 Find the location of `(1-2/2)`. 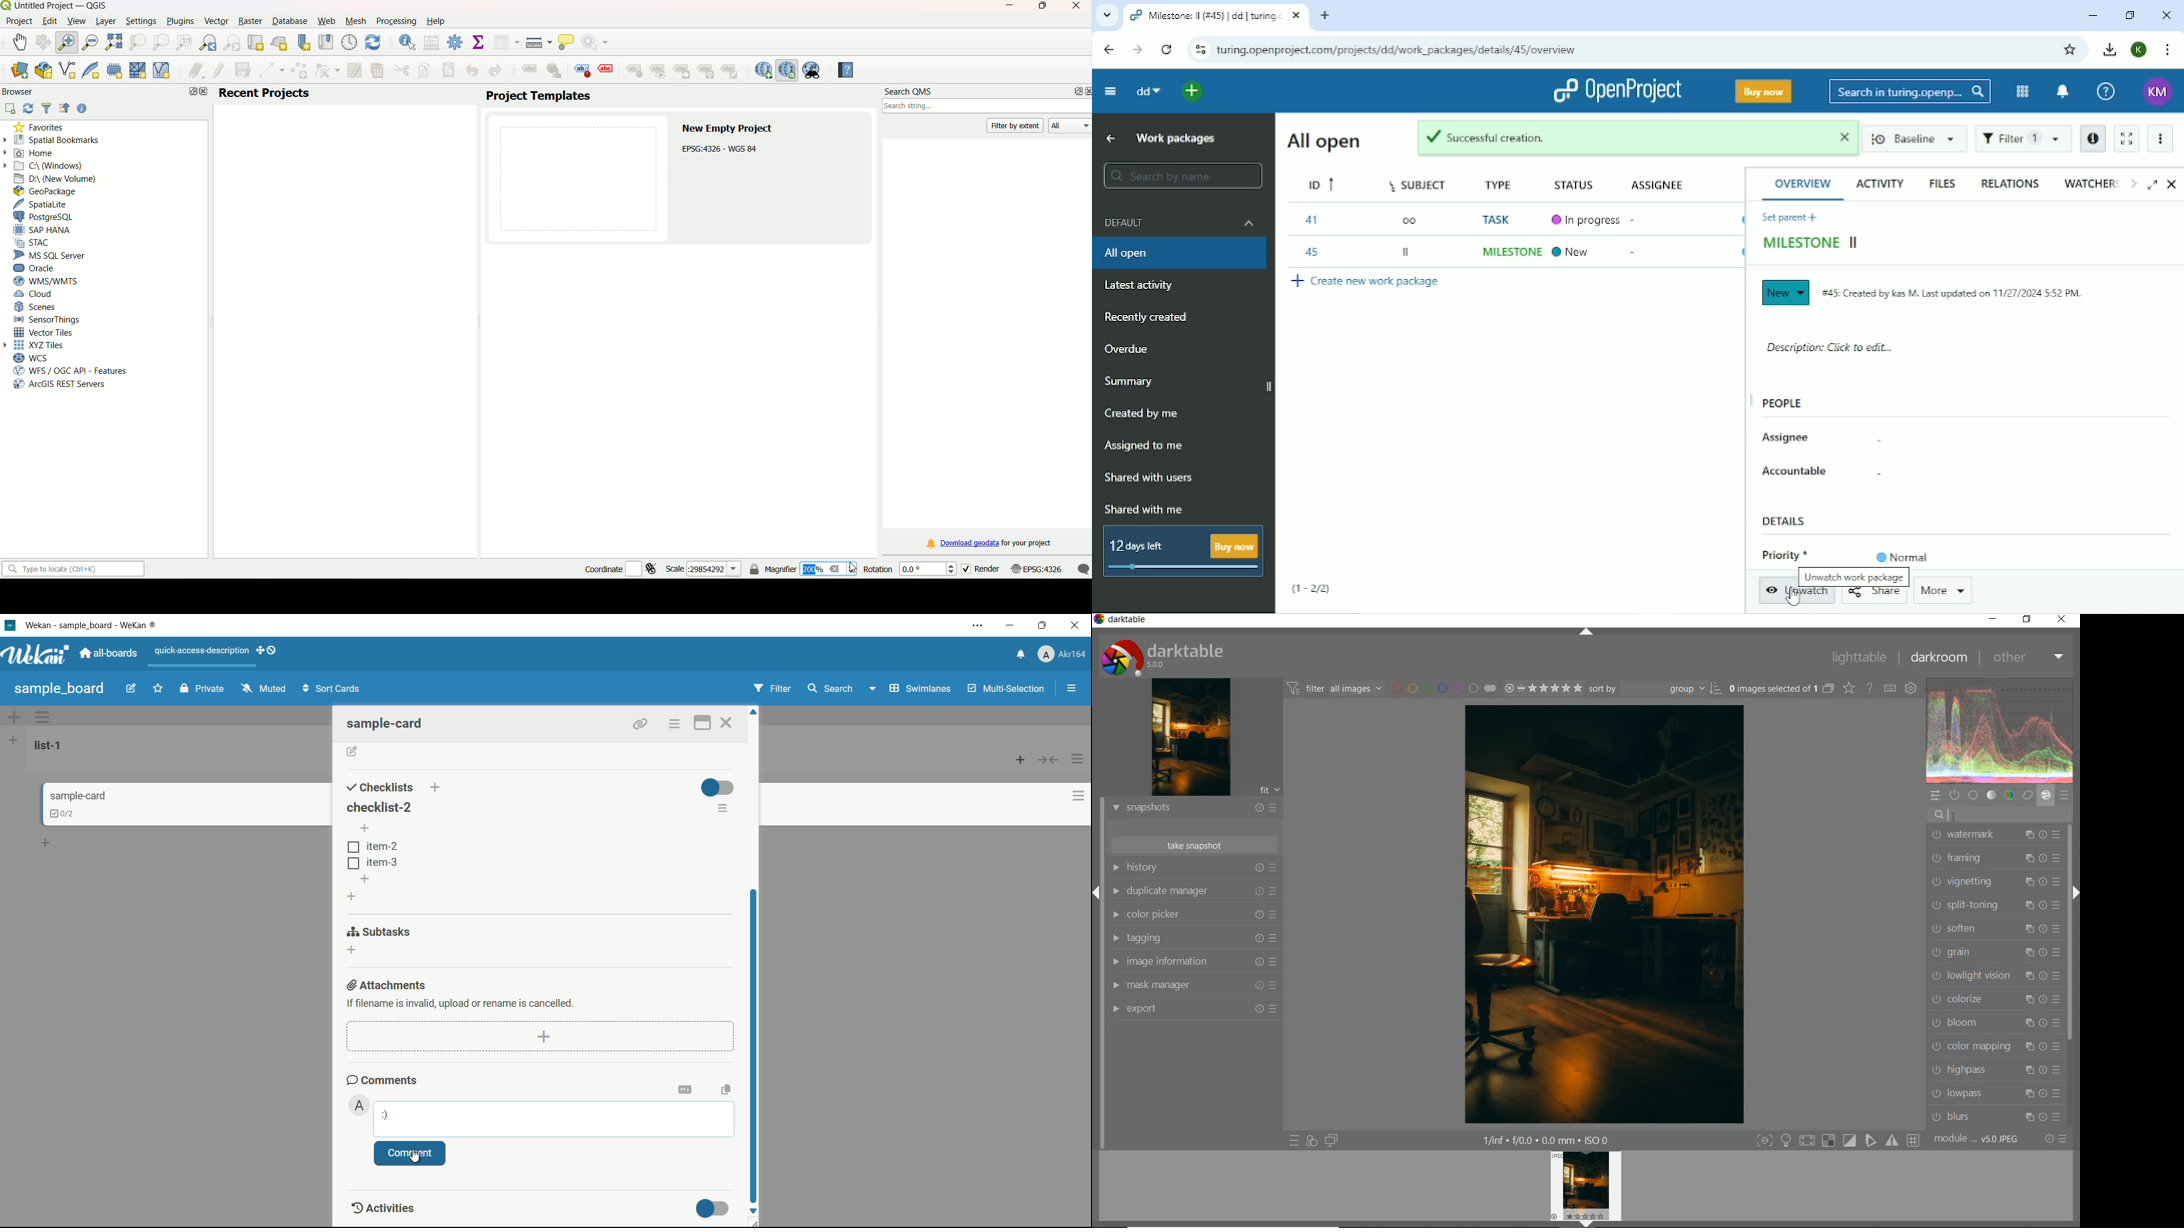

(1-2/2) is located at coordinates (1311, 589).